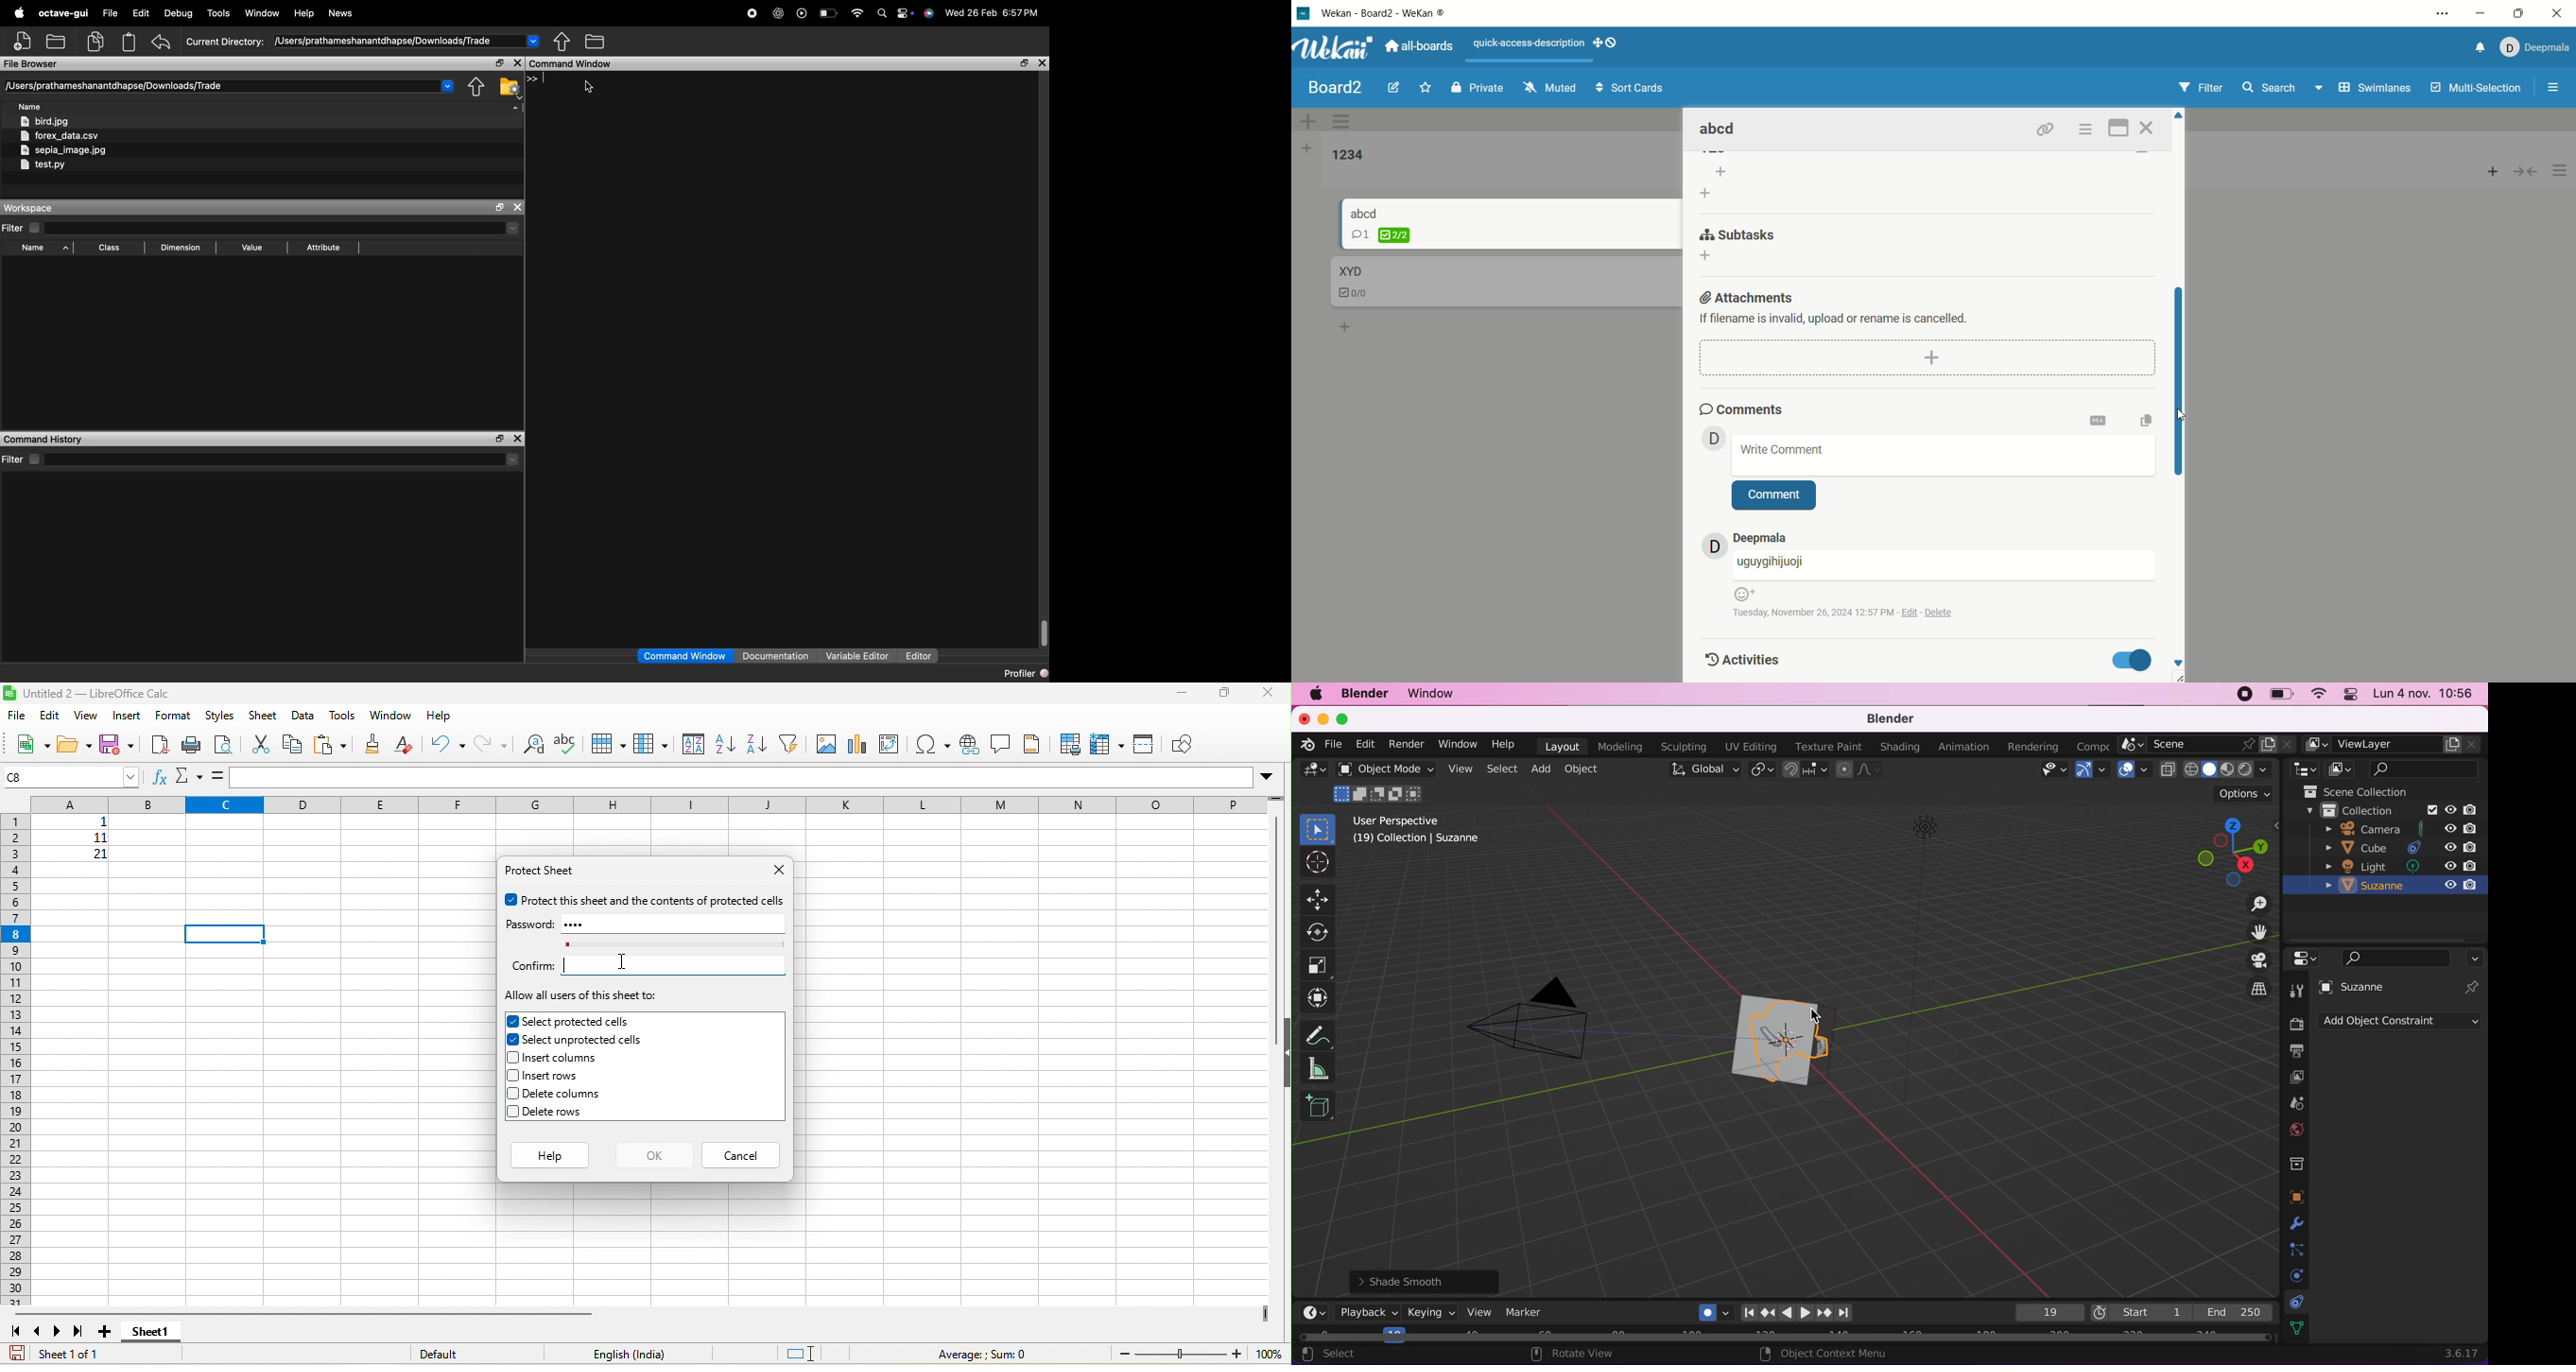 Image resolution: width=2576 pixels, height=1372 pixels. I want to click on collection, so click(2396, 811).